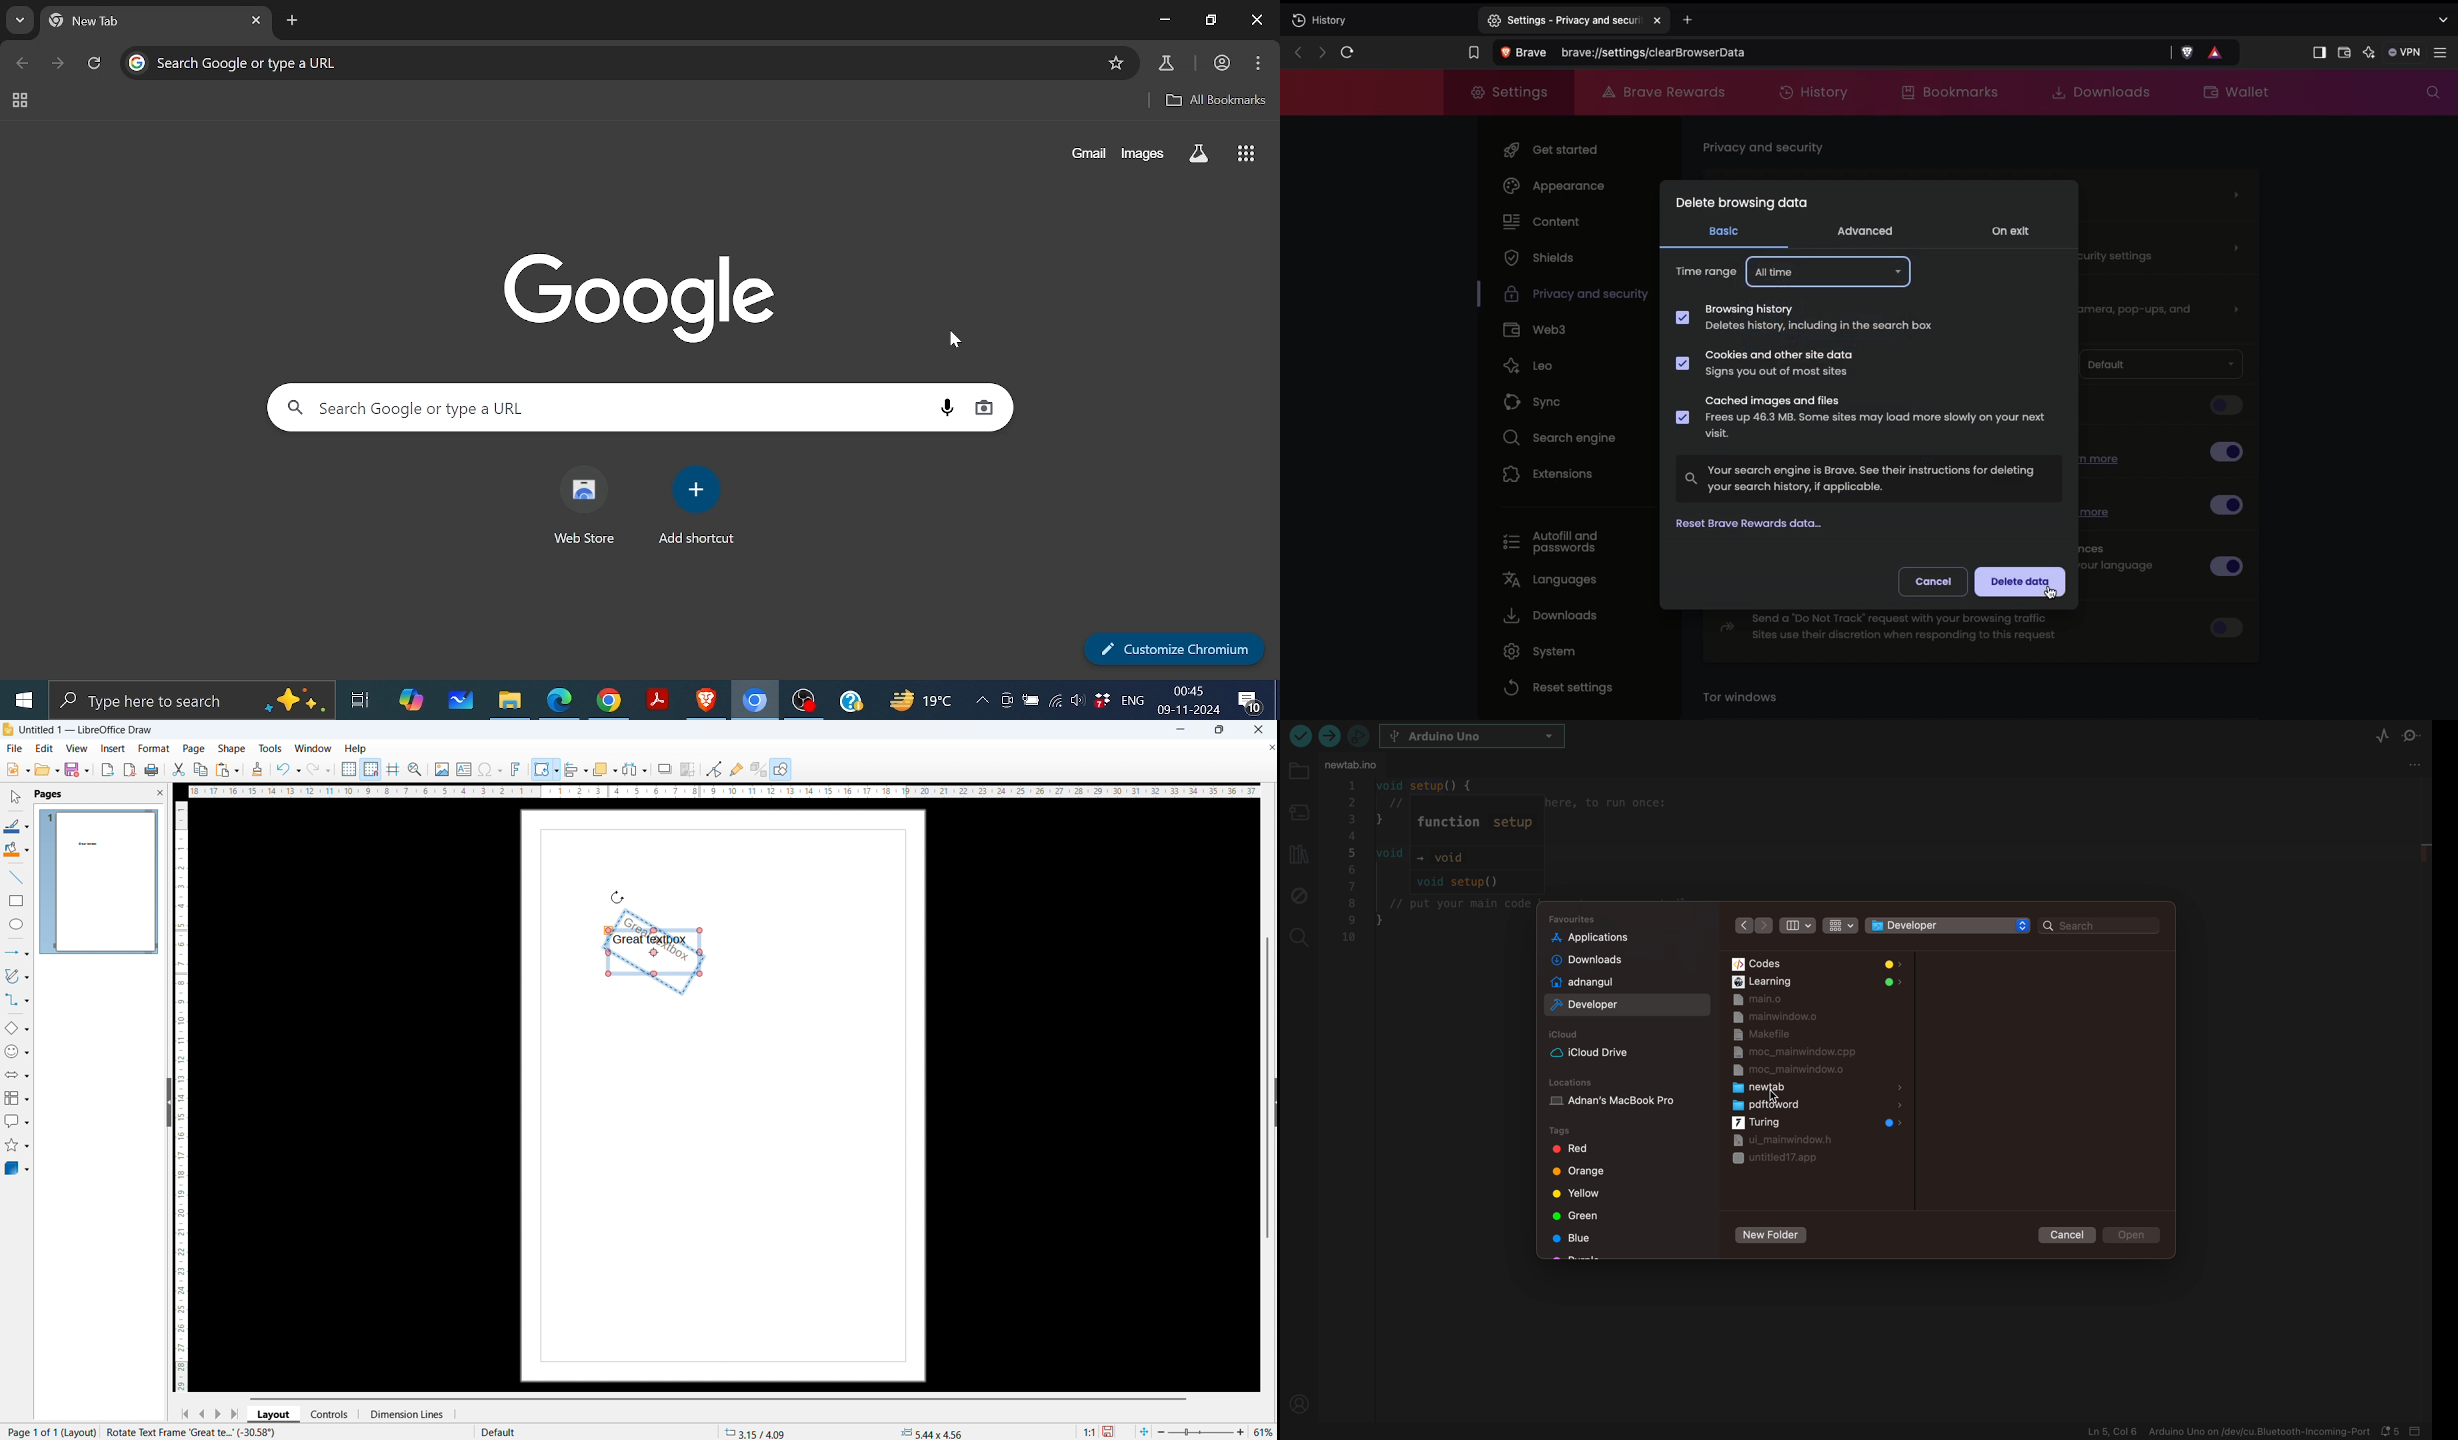 The width and height of the screenshot is (2464, 1456). Describe the element at coordinates (757, 1431) in the screenshot. I see `cursor coordinates` at that location.